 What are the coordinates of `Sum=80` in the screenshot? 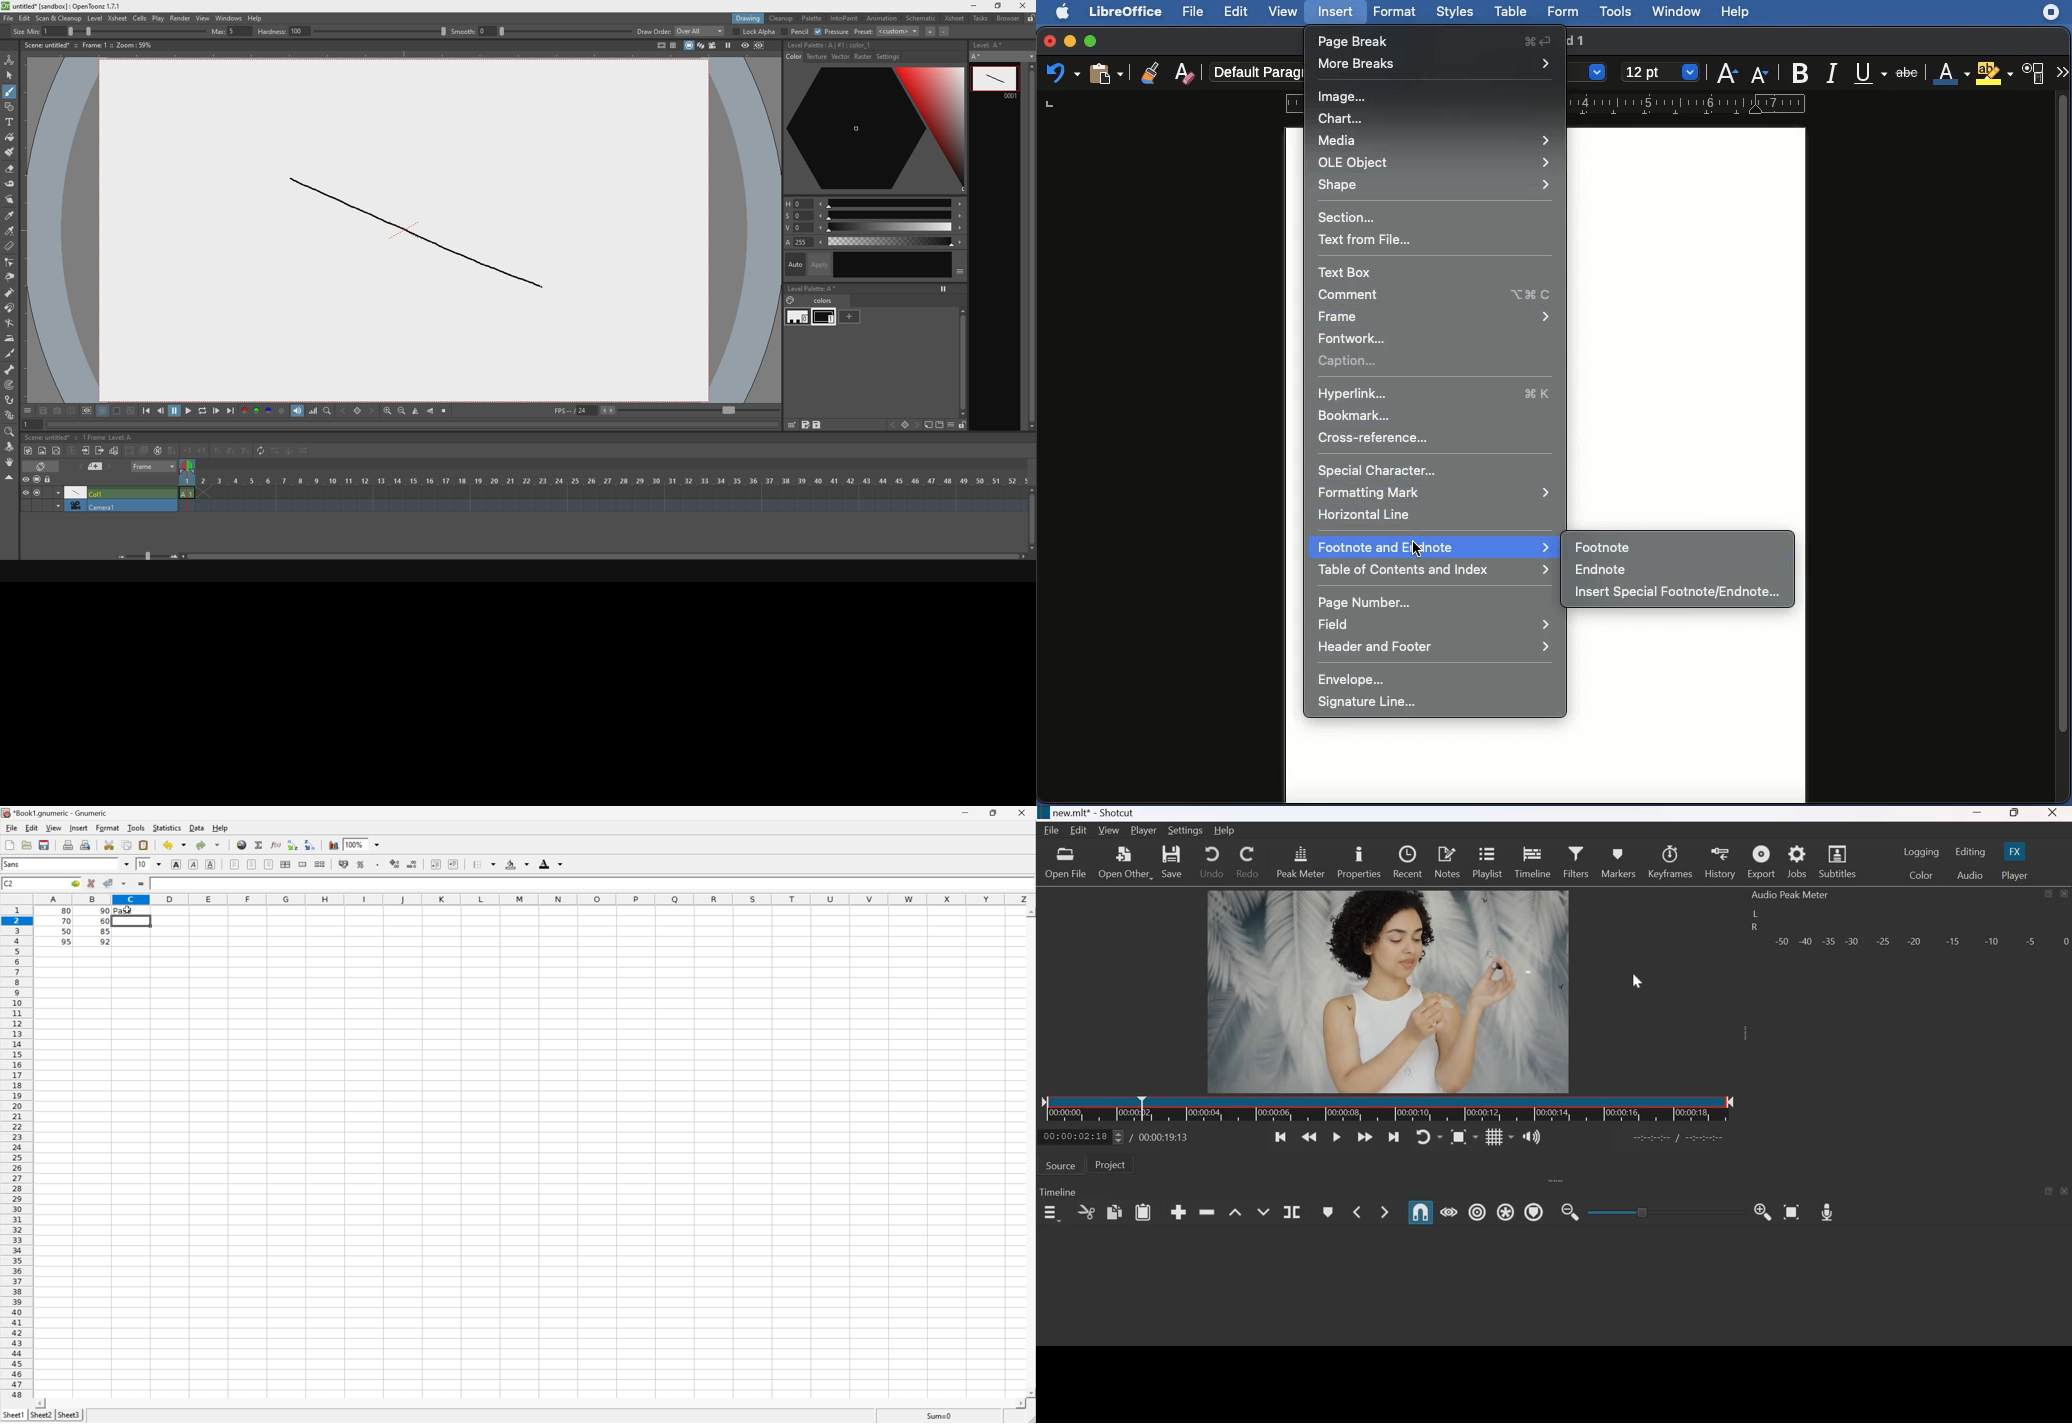 It's located at (938, 1417).